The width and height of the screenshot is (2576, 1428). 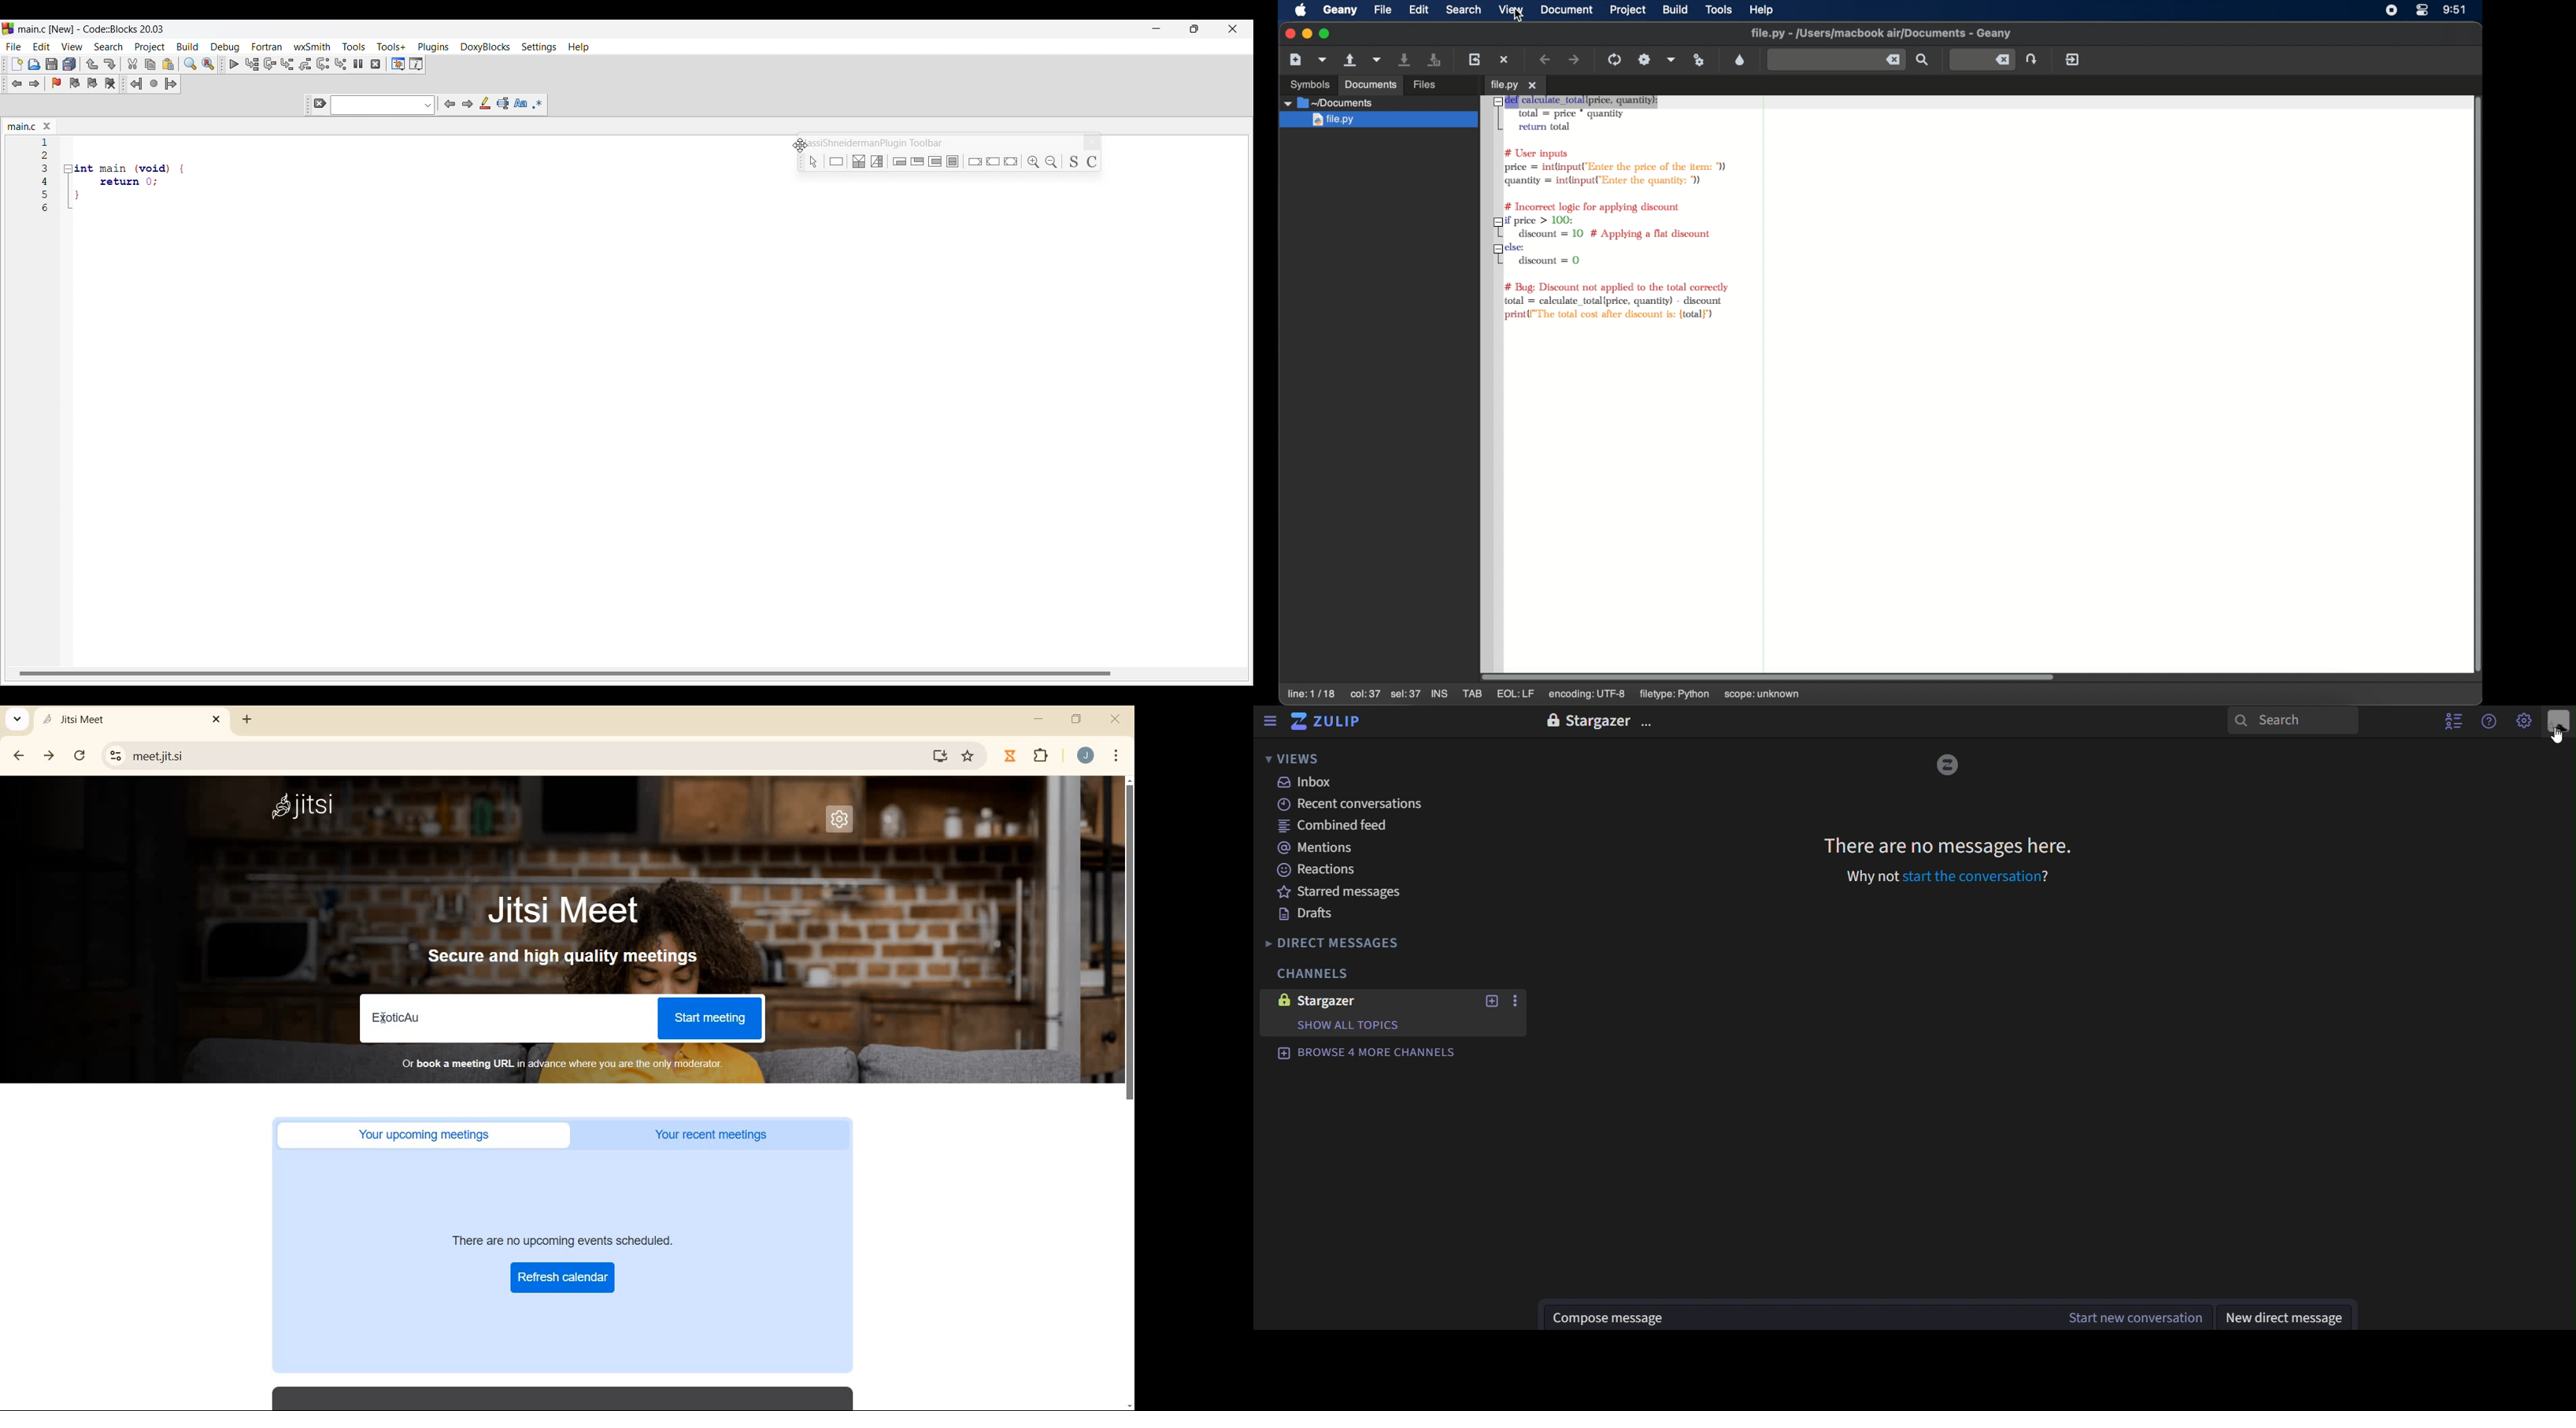 I want to click on minimize, so click(x=1041, y=719).